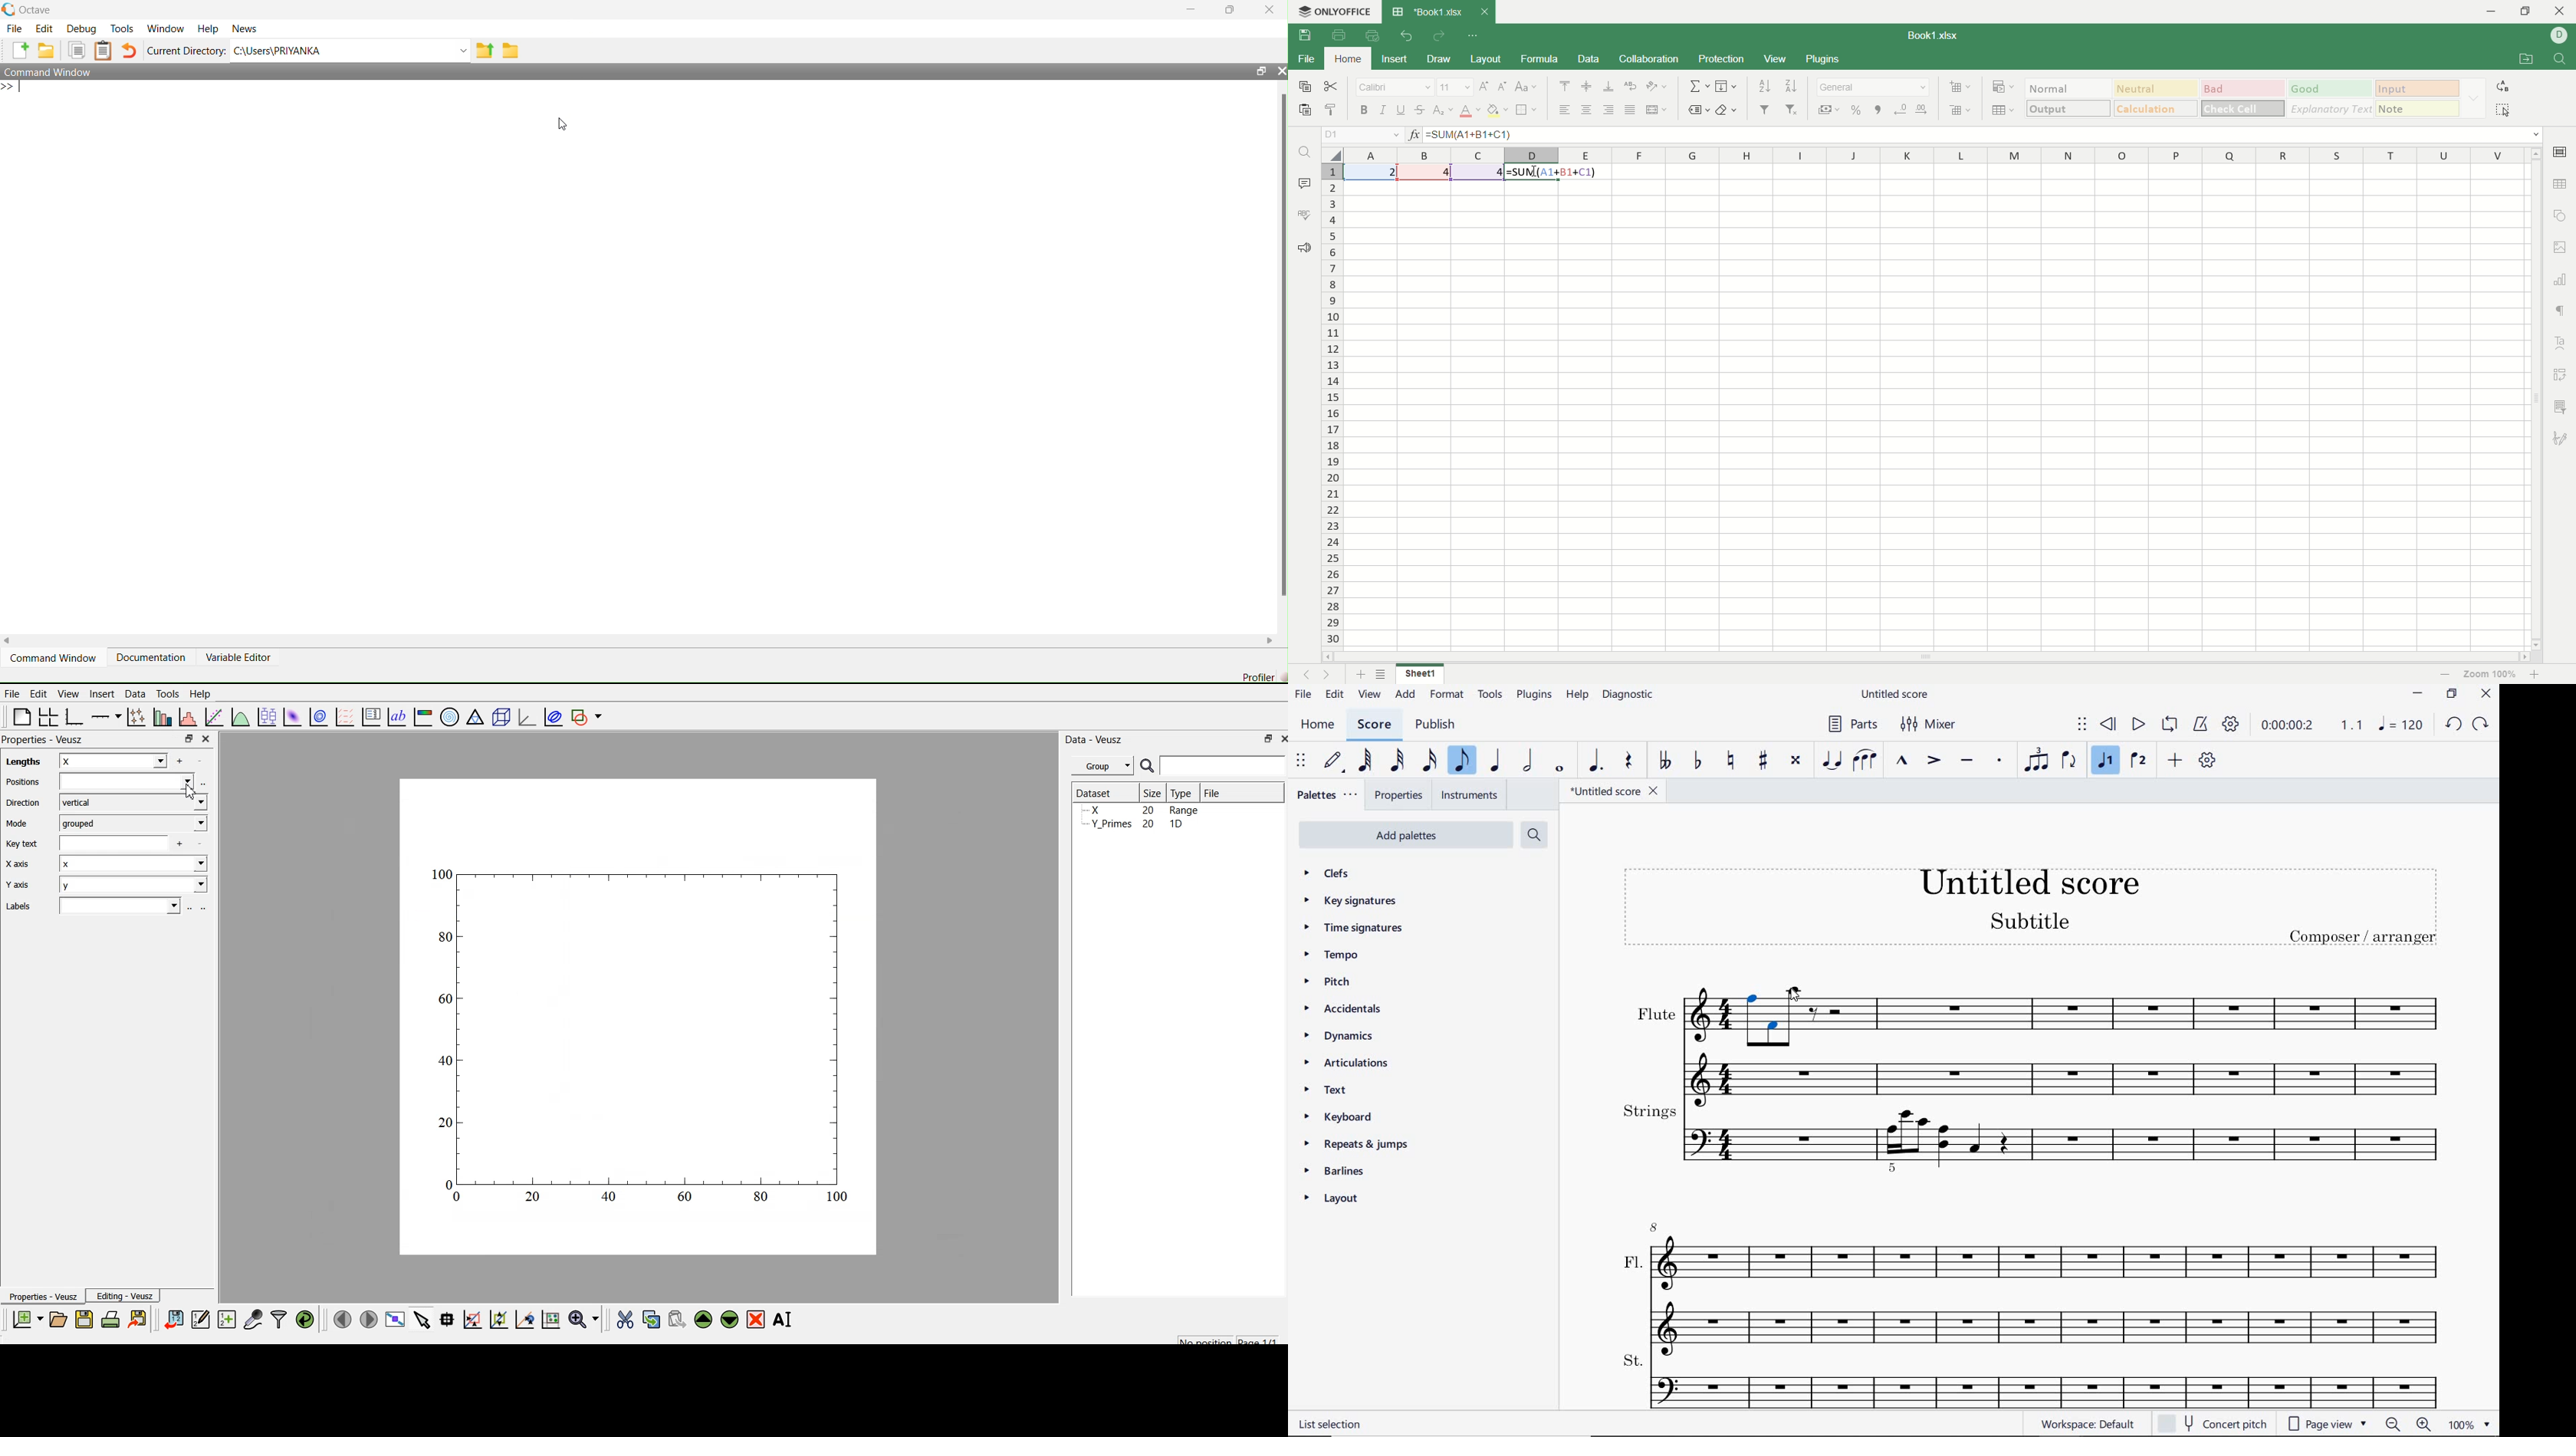 This screenshot has height=1456, width=2576. Describe the element at coordinates (1831, 758) in the screenshot. I see `TIE` at that location.